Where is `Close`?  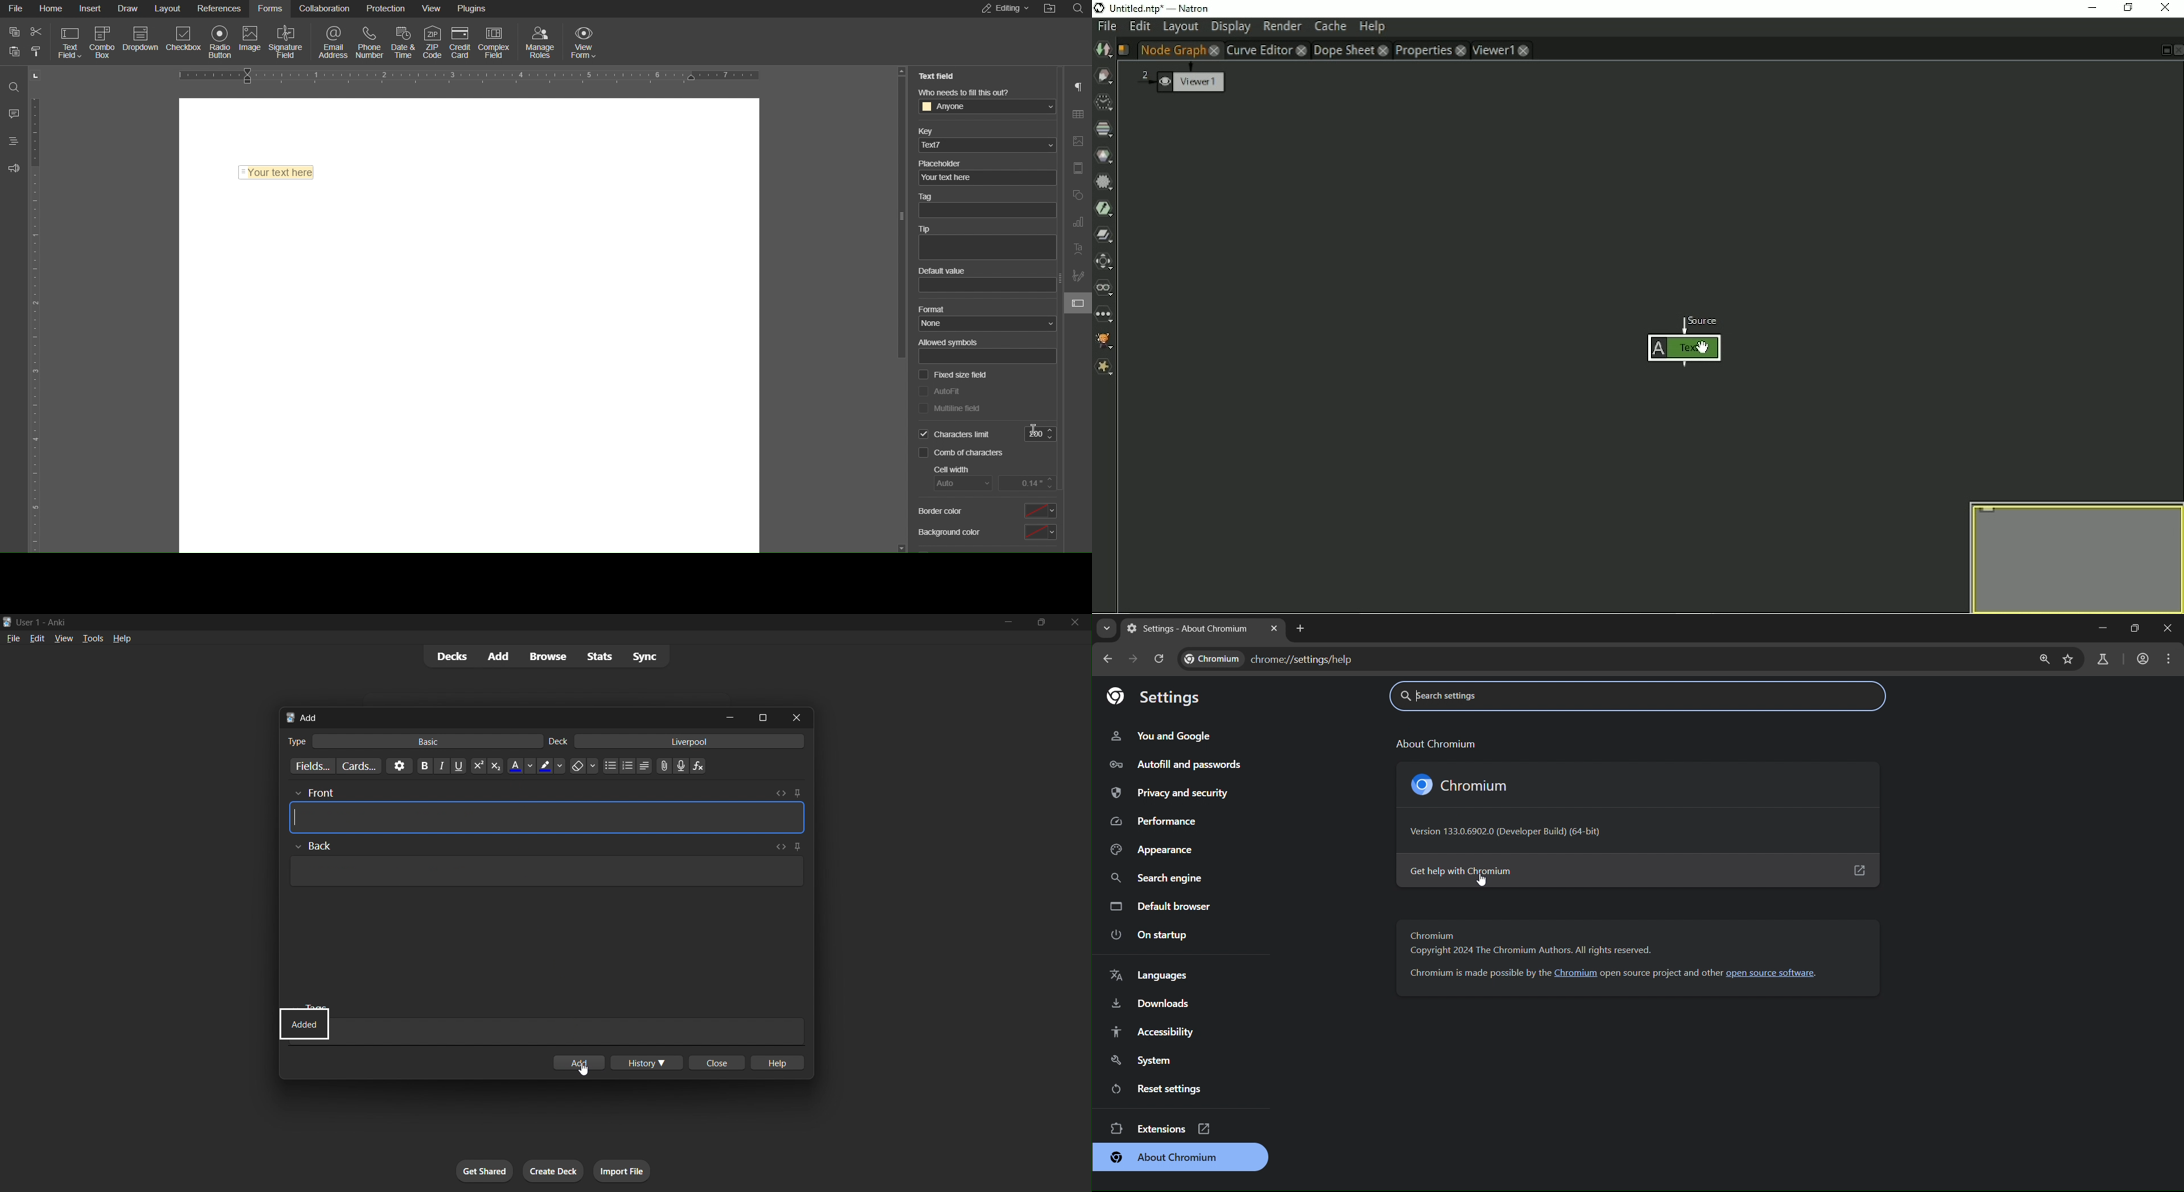 Close is located at coordinates (2166, 627).